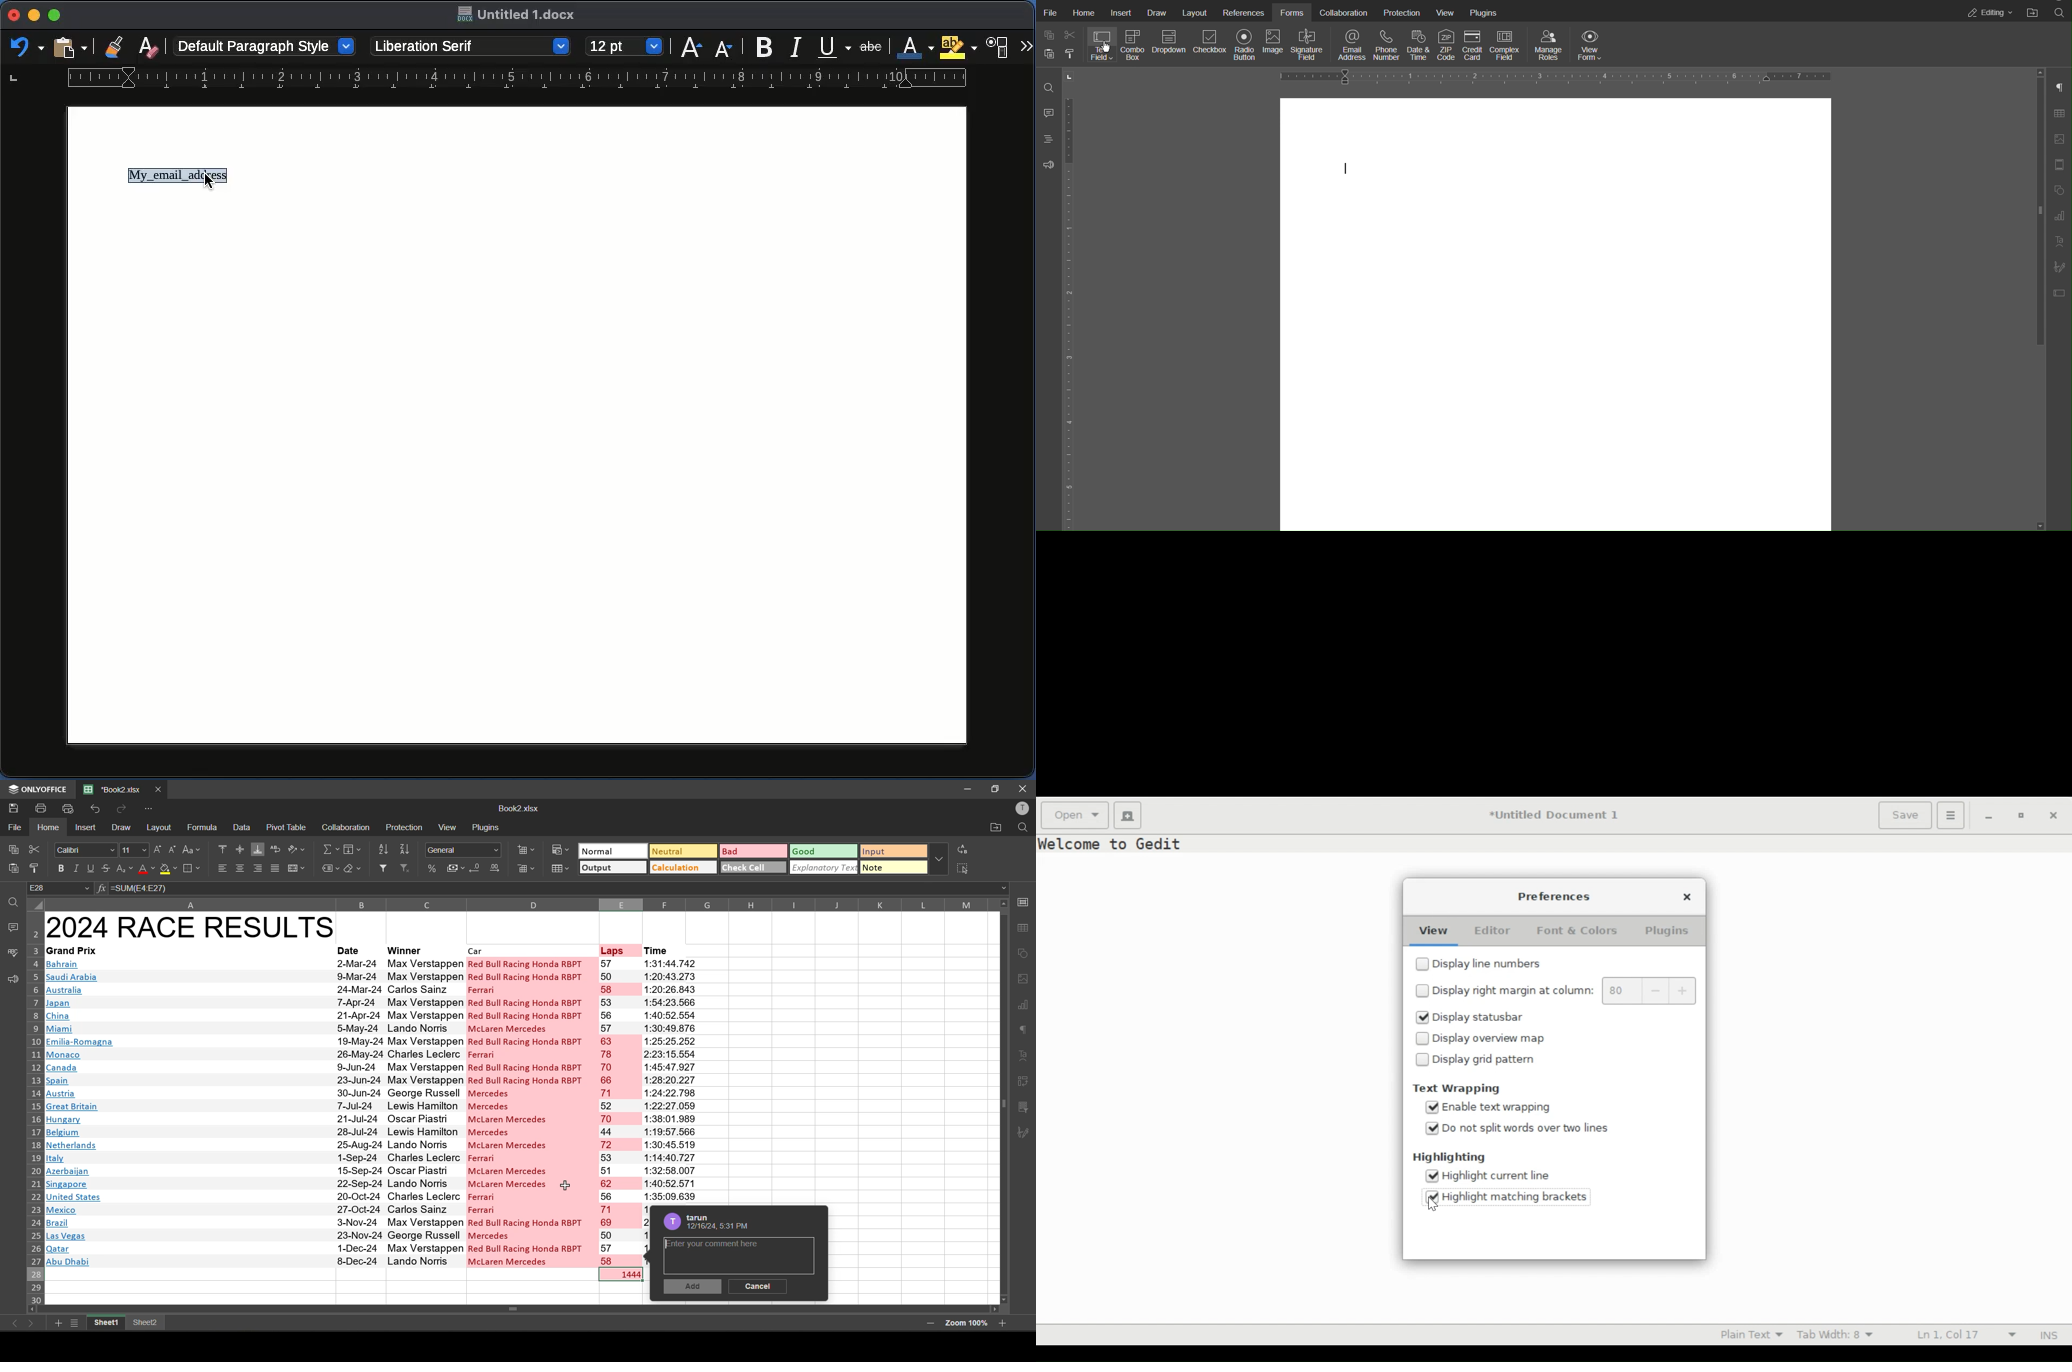 This screenshot has width=2072, height=1372. Describe the element at coordinates (1491, 1018) in the screenshot. I see `Display Statusbar` at that location.